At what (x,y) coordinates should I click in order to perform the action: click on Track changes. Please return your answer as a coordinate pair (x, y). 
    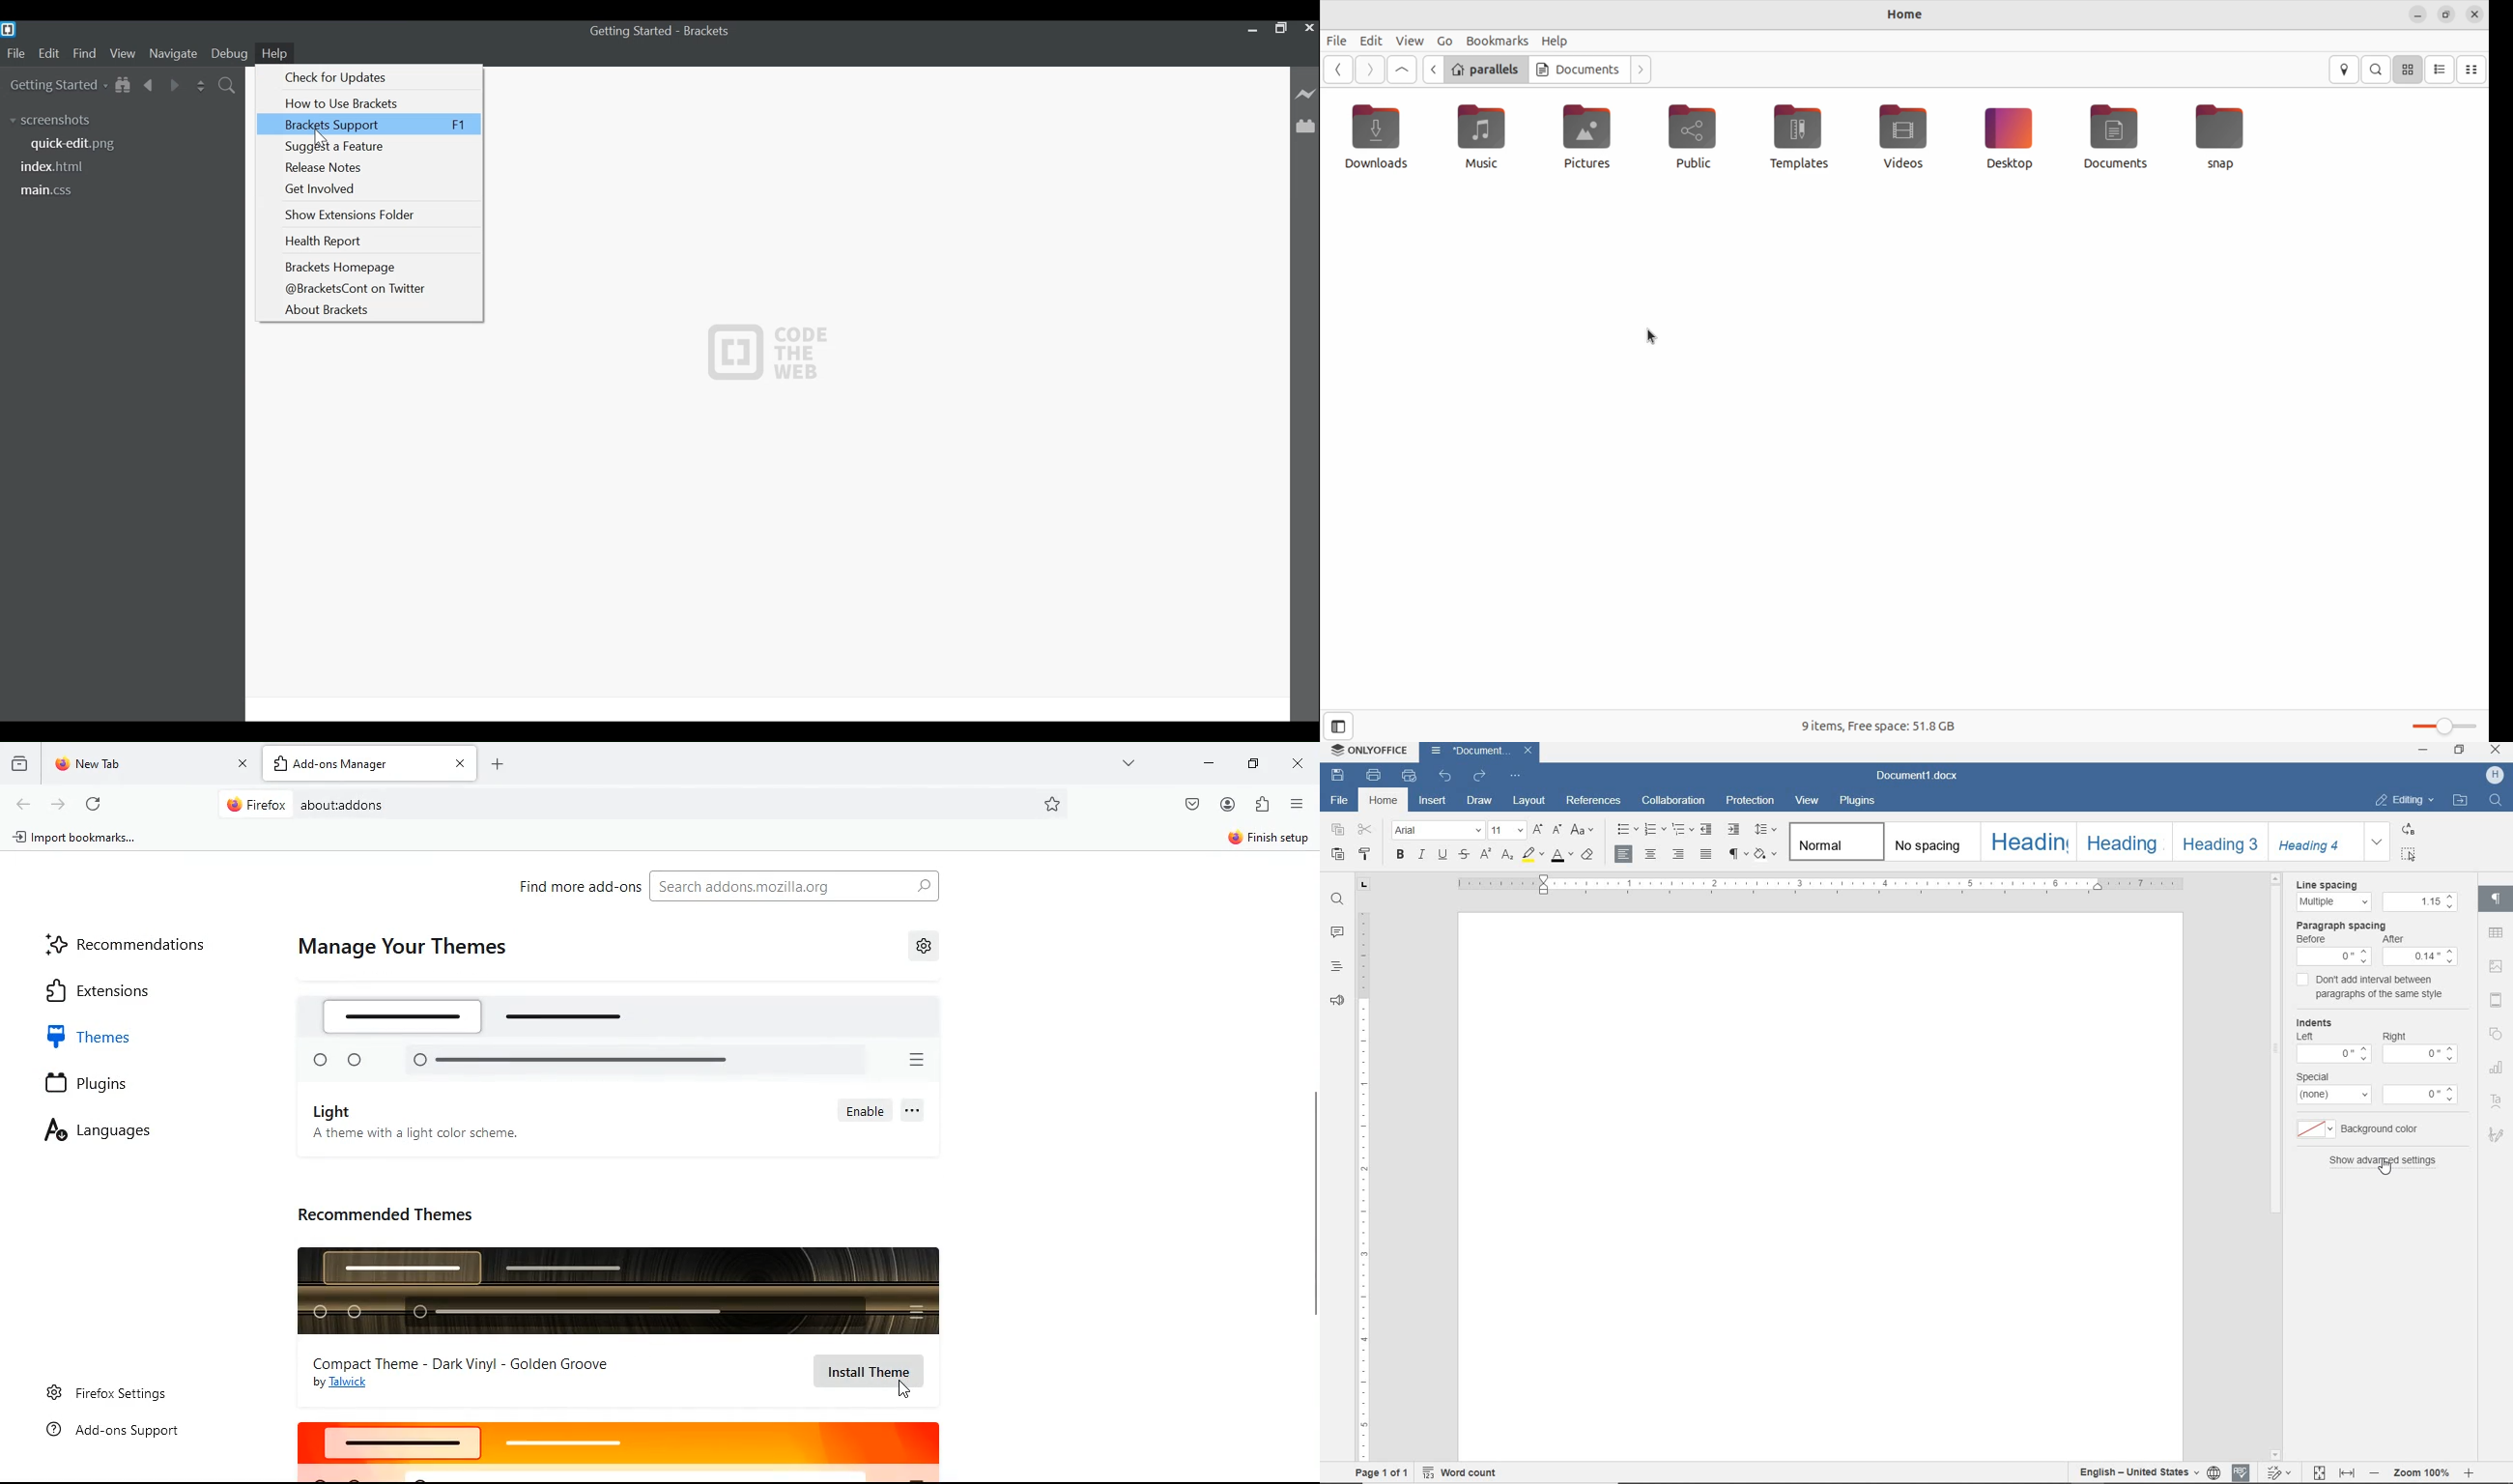
    Looking at the image, I should click on (2281, 1474).